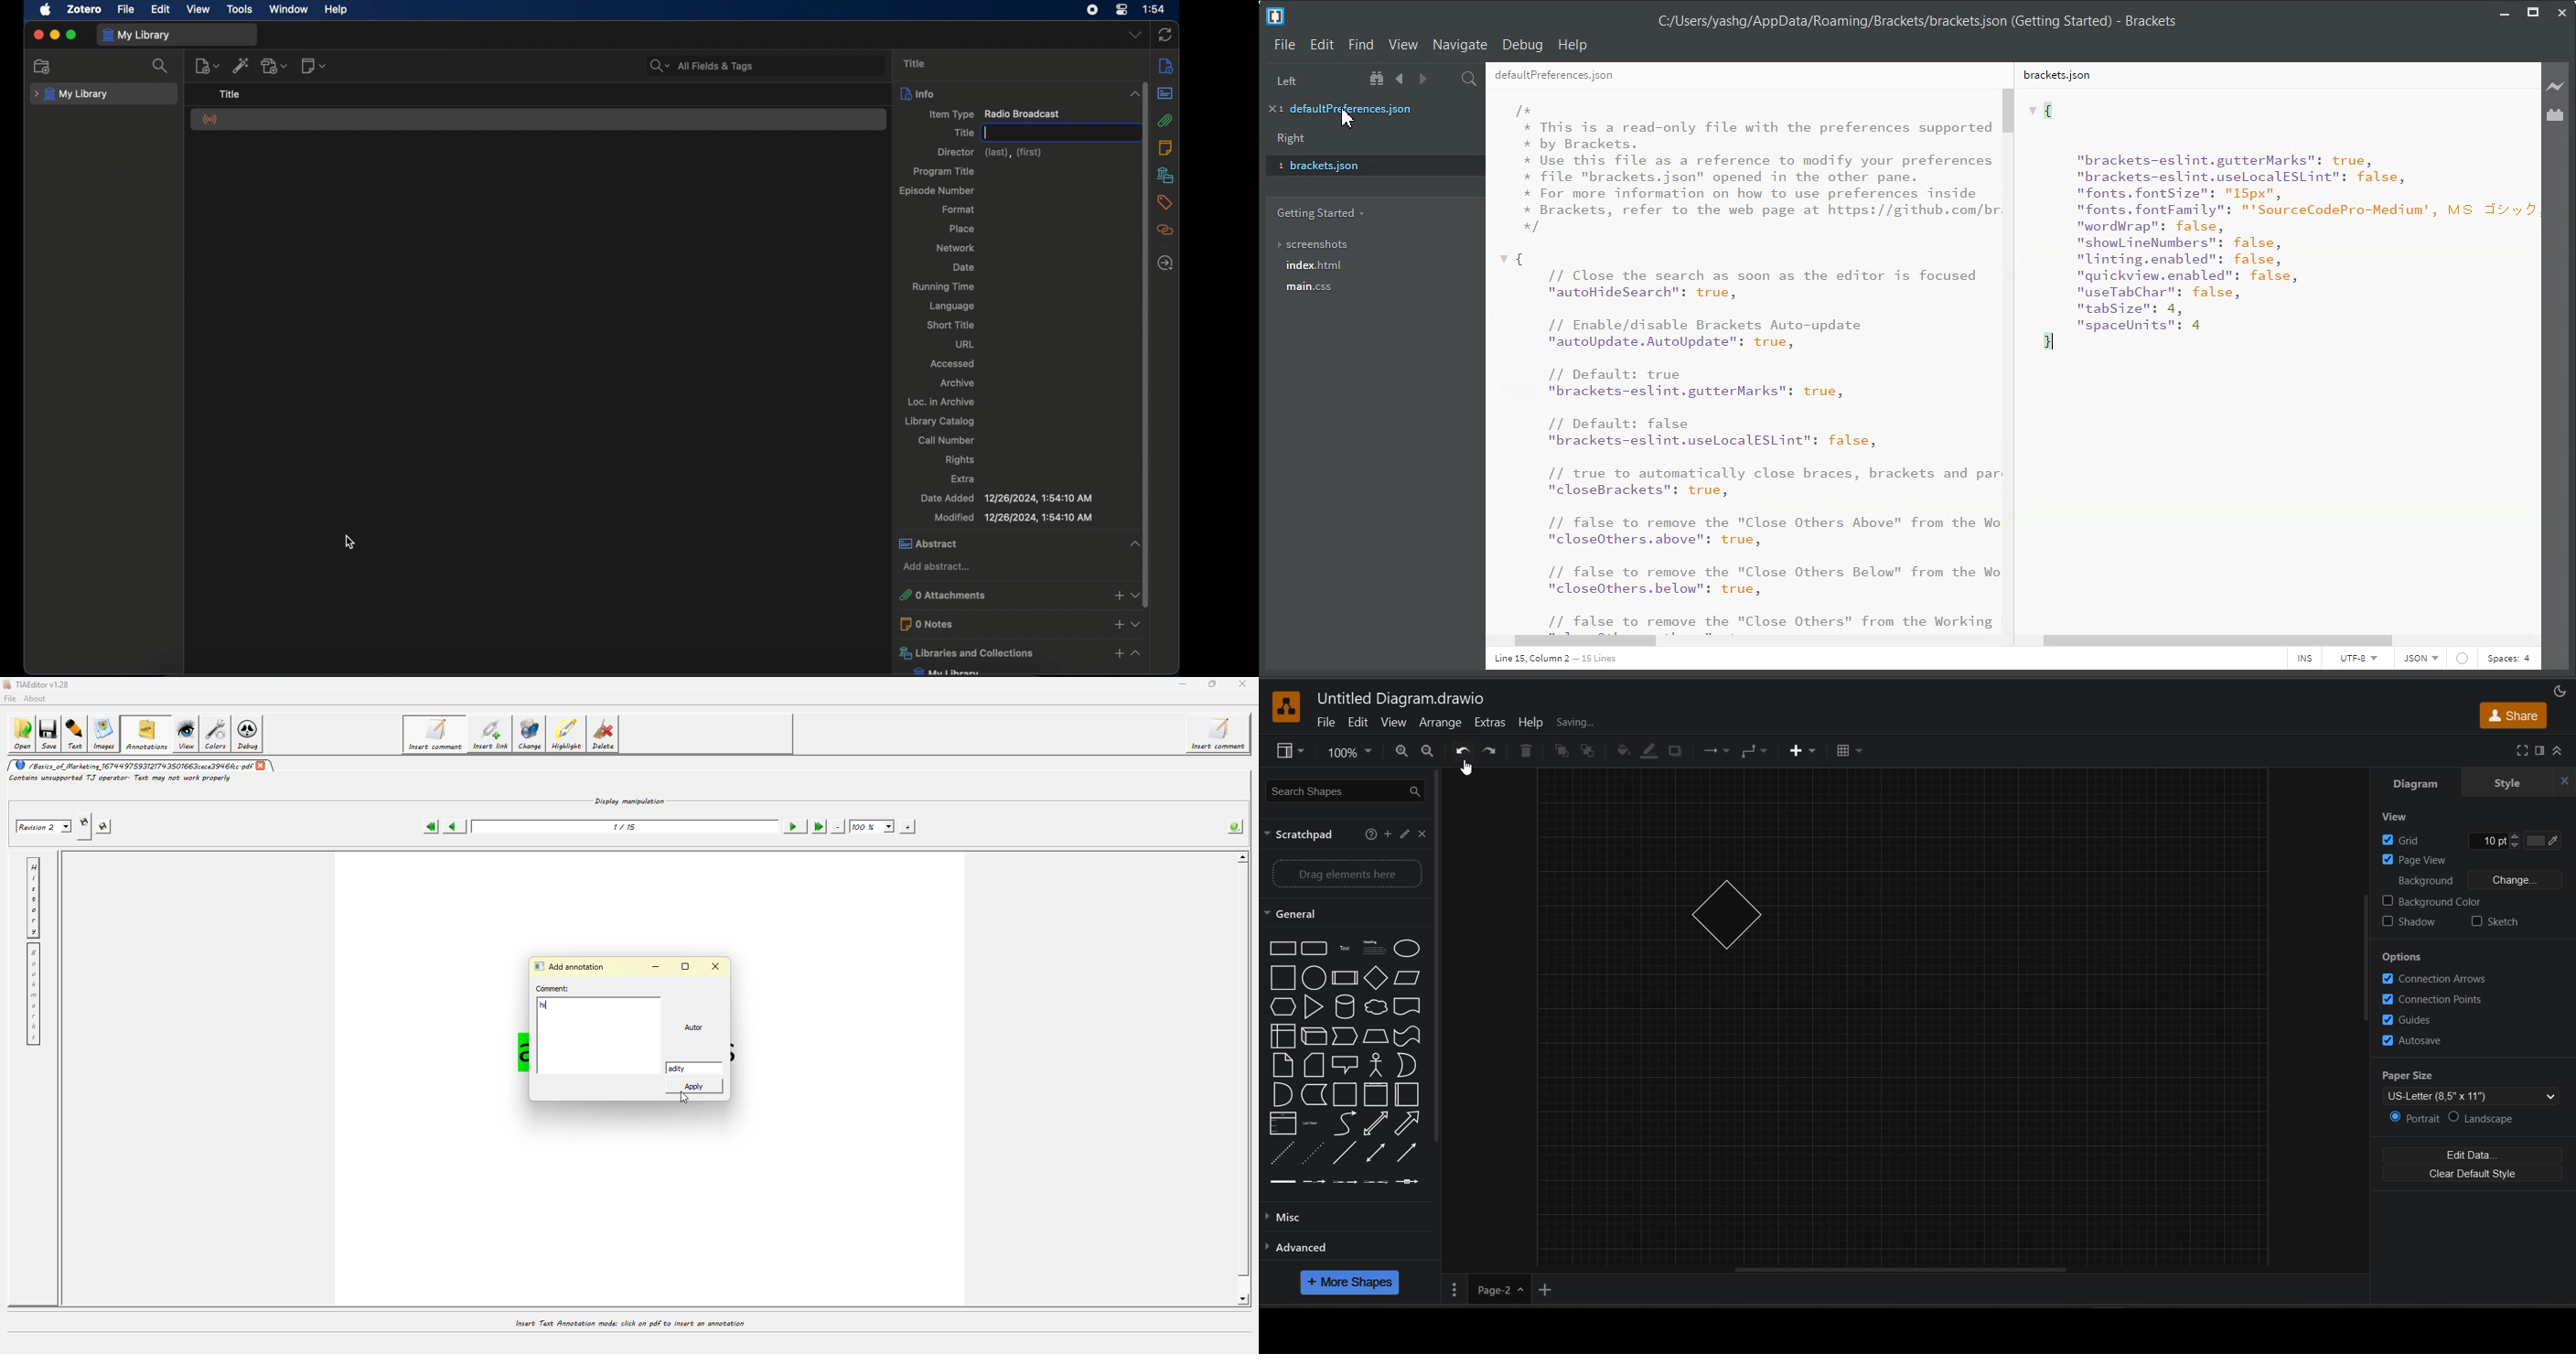 The image size is (2576, 1372). Describe the element at coordinates (315, 65) in the screenshot. I see `new note` at that location.